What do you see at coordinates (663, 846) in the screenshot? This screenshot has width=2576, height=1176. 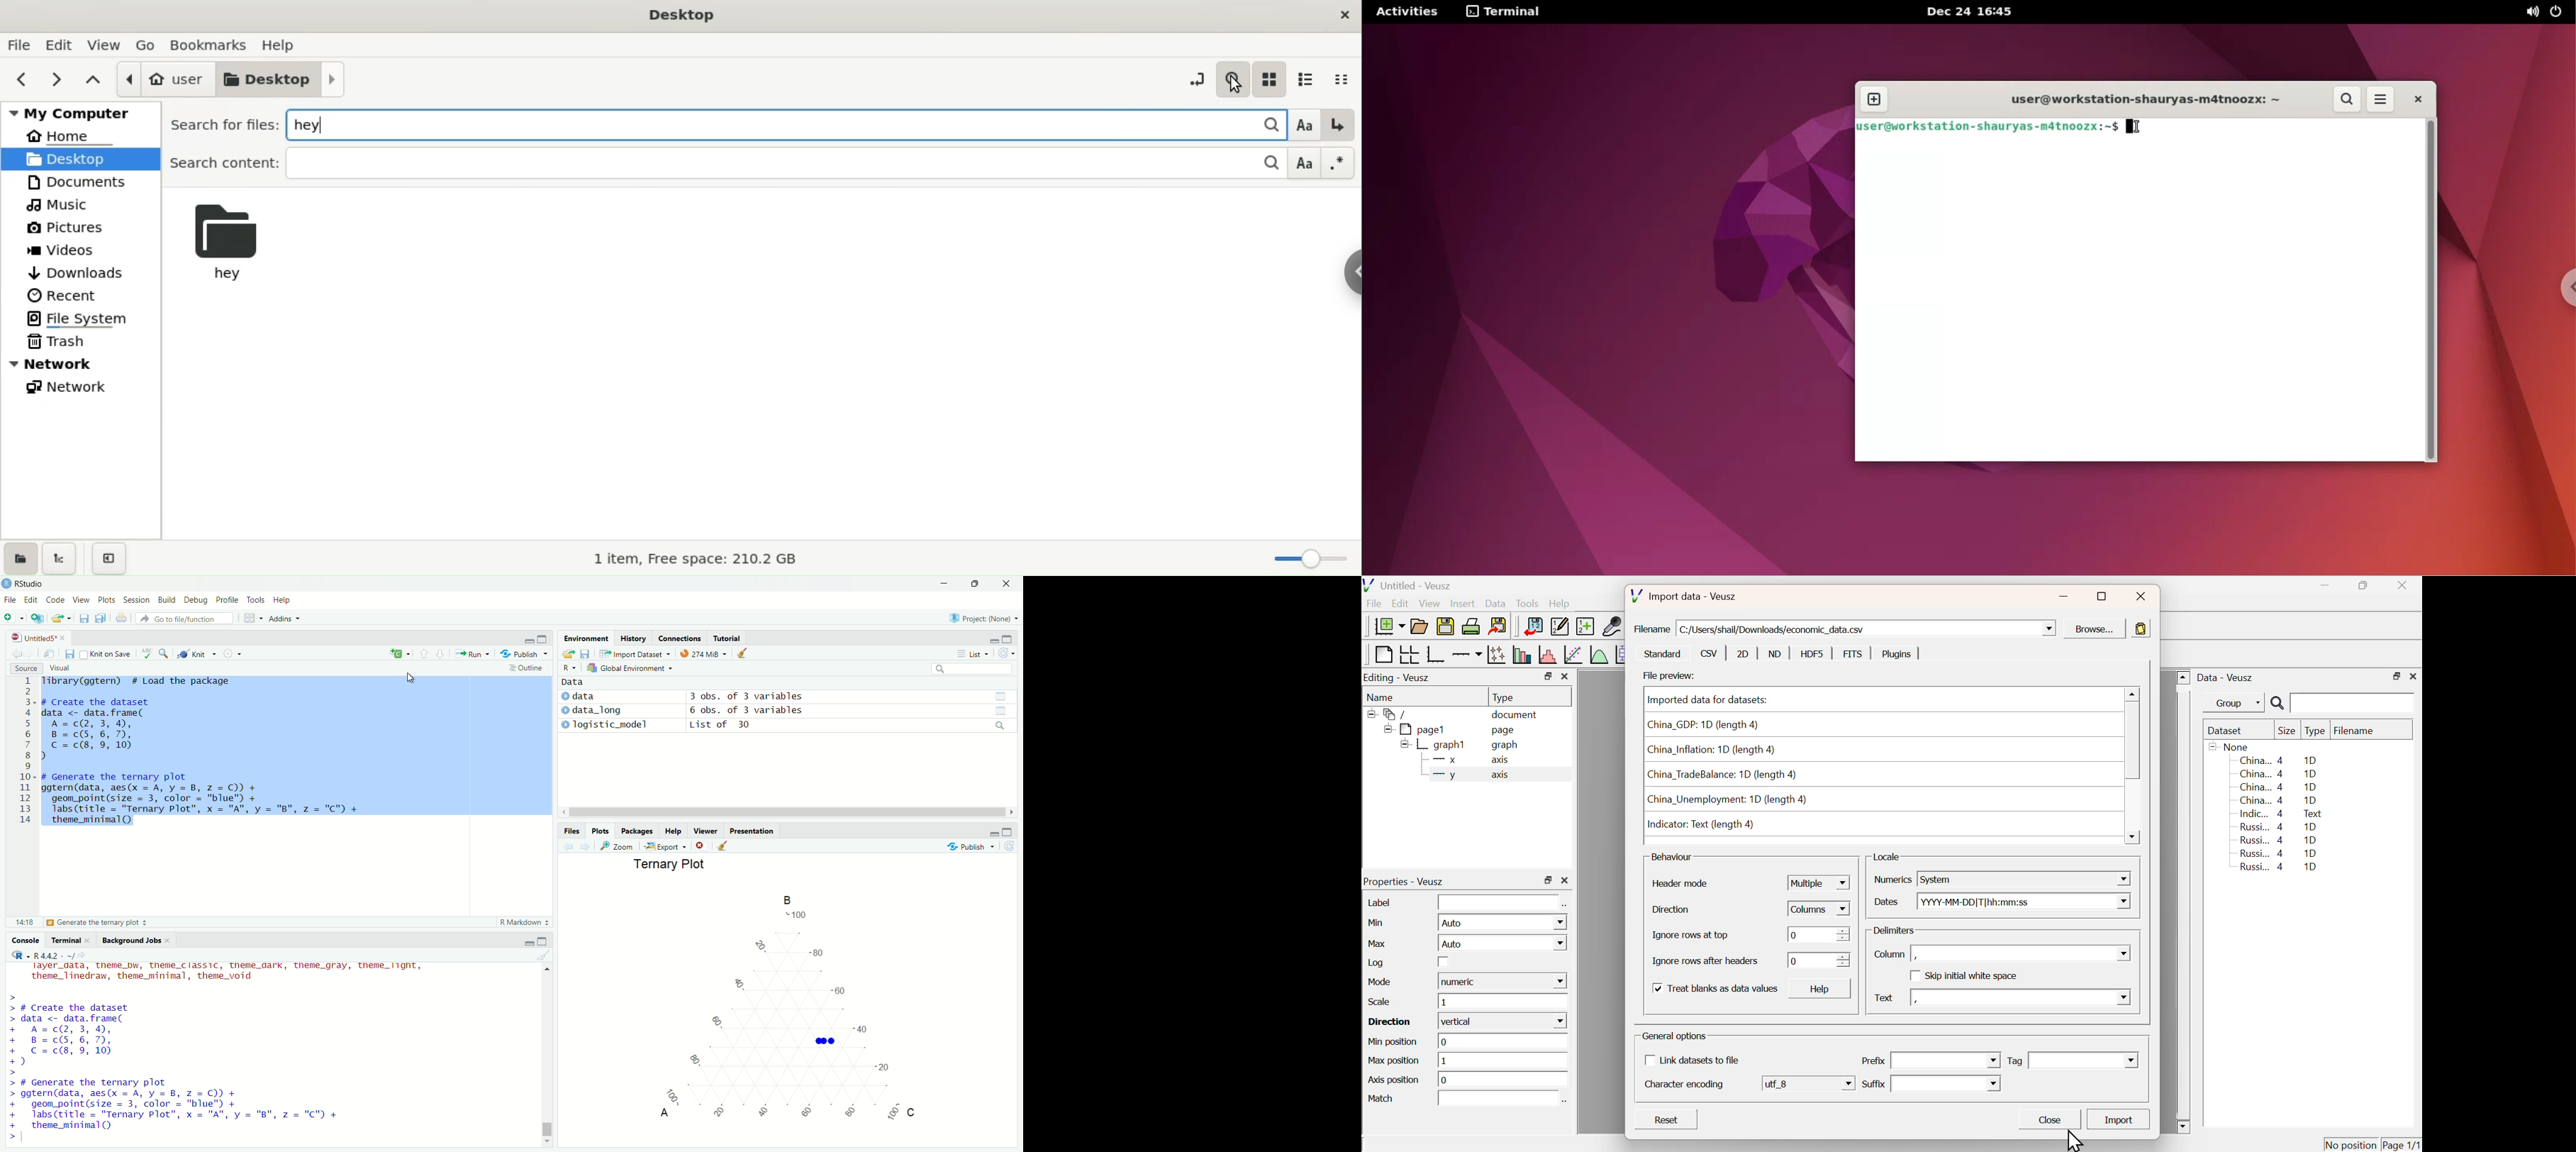 I see `| Export` at bounding box center [663, 846].